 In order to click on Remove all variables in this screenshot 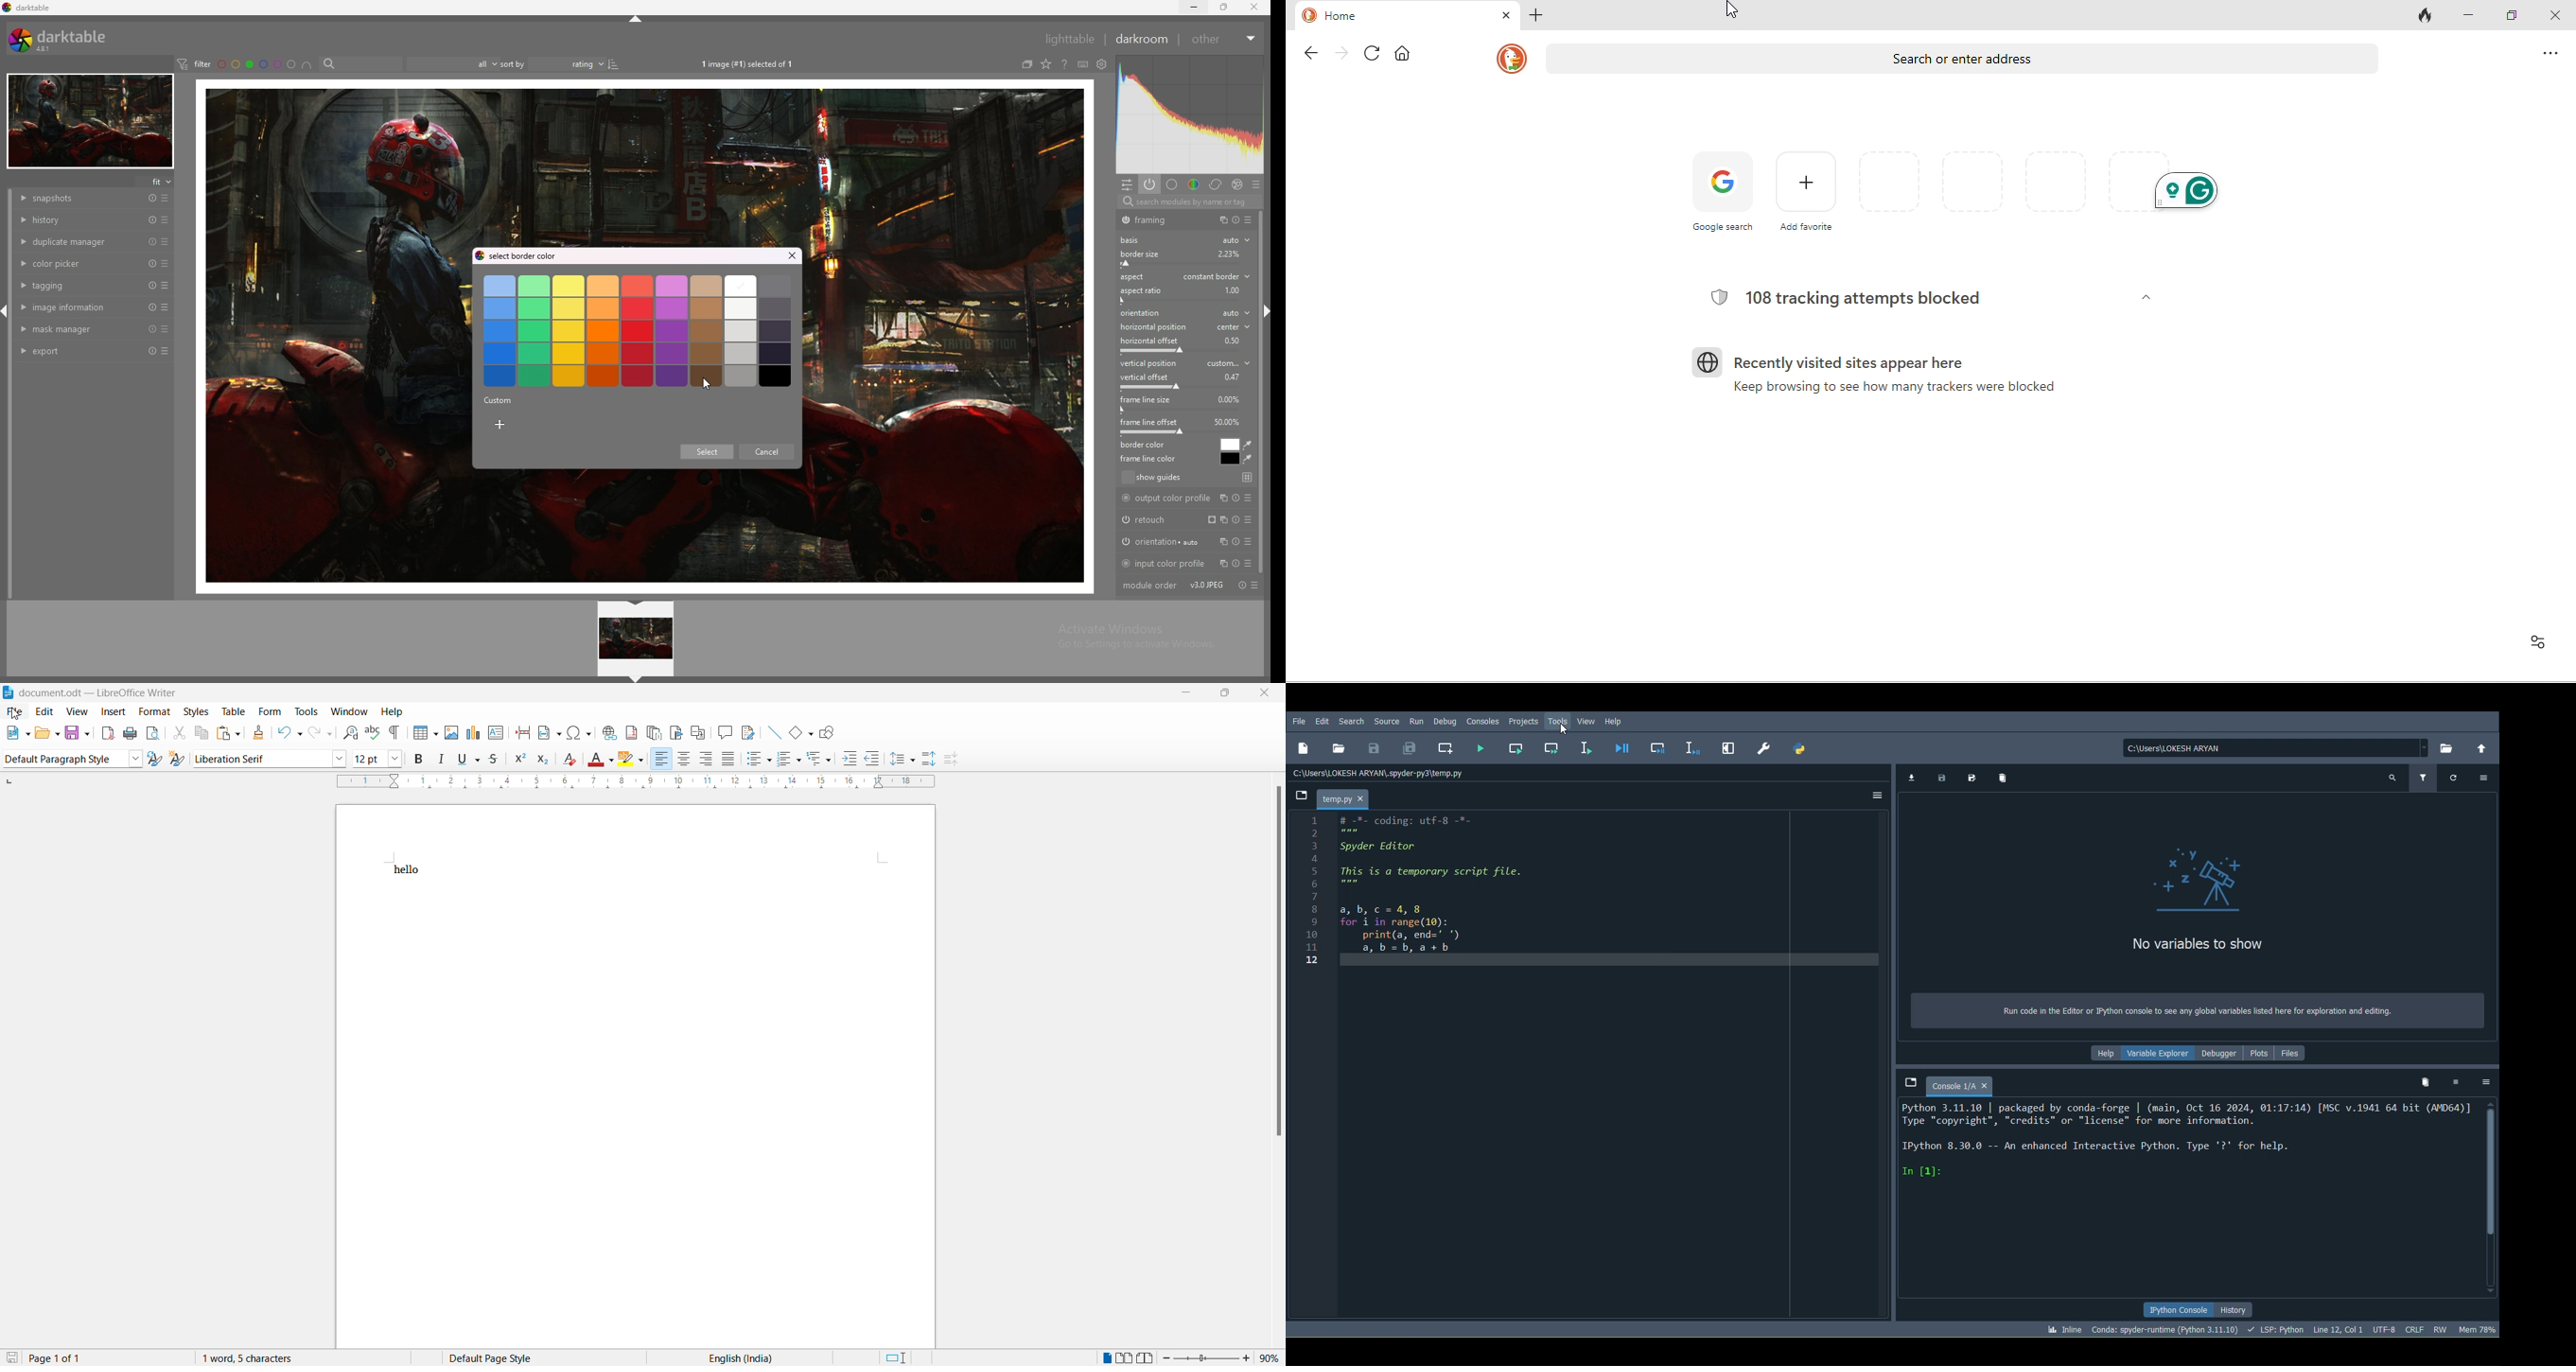, I will do `click(2009, 778)`.